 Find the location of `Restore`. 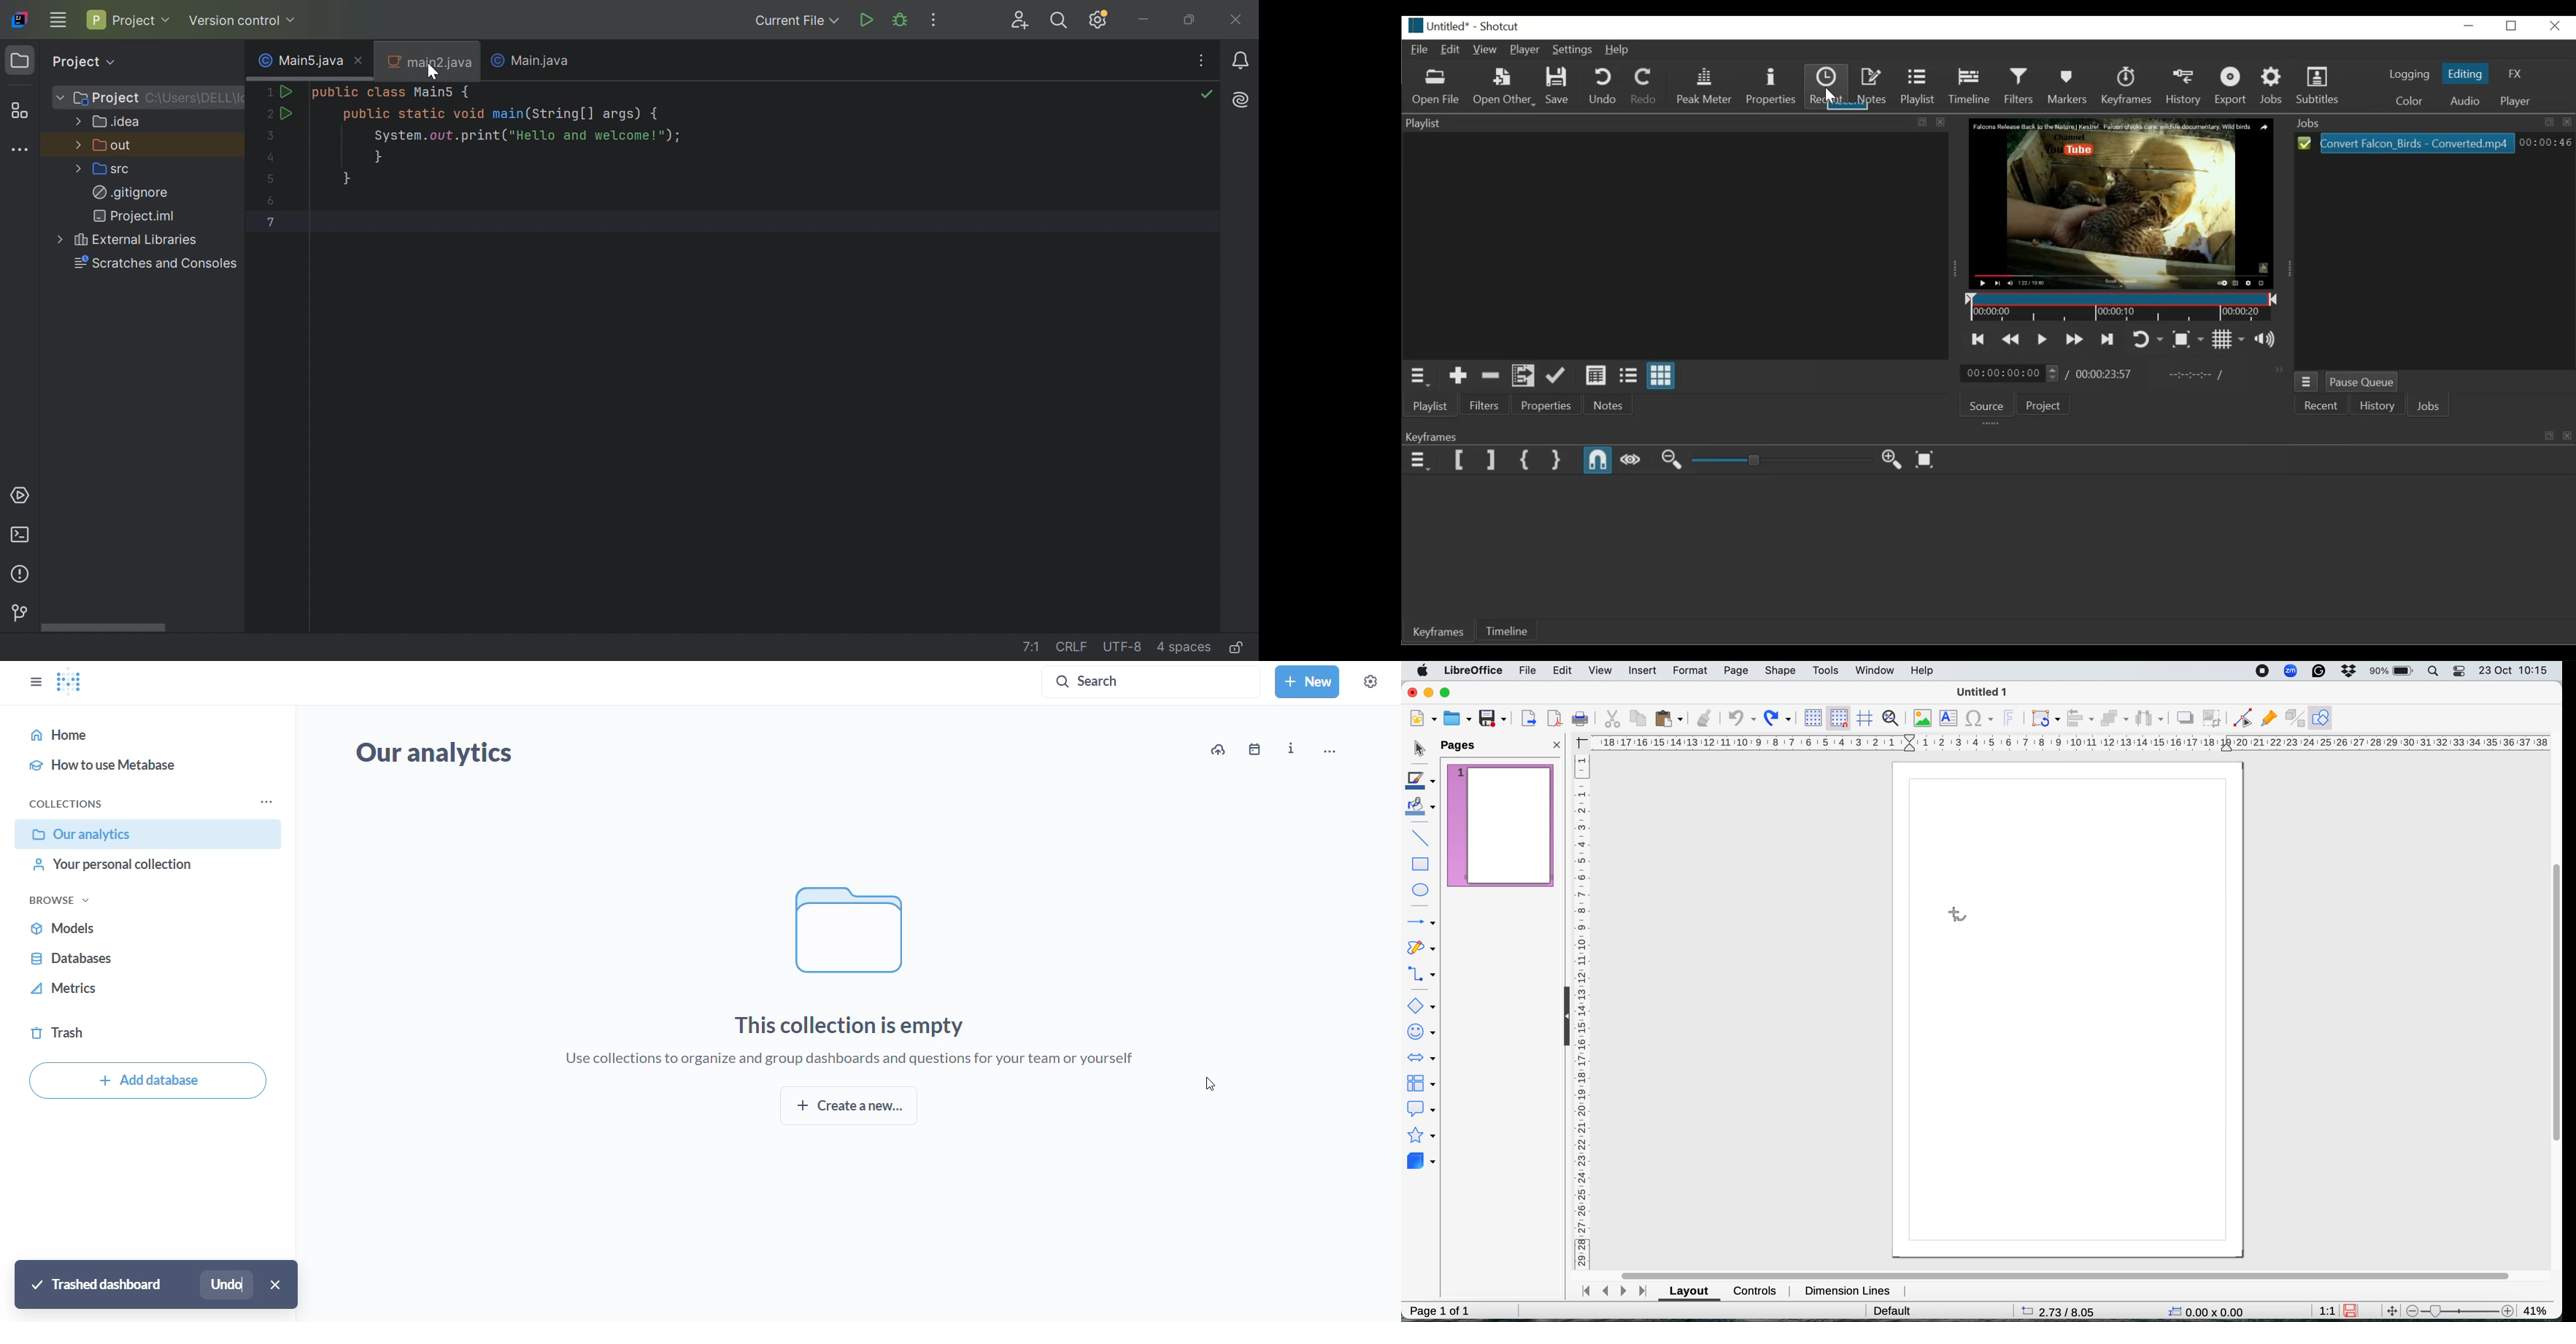

Restore is located at coordinates (2513, 28).